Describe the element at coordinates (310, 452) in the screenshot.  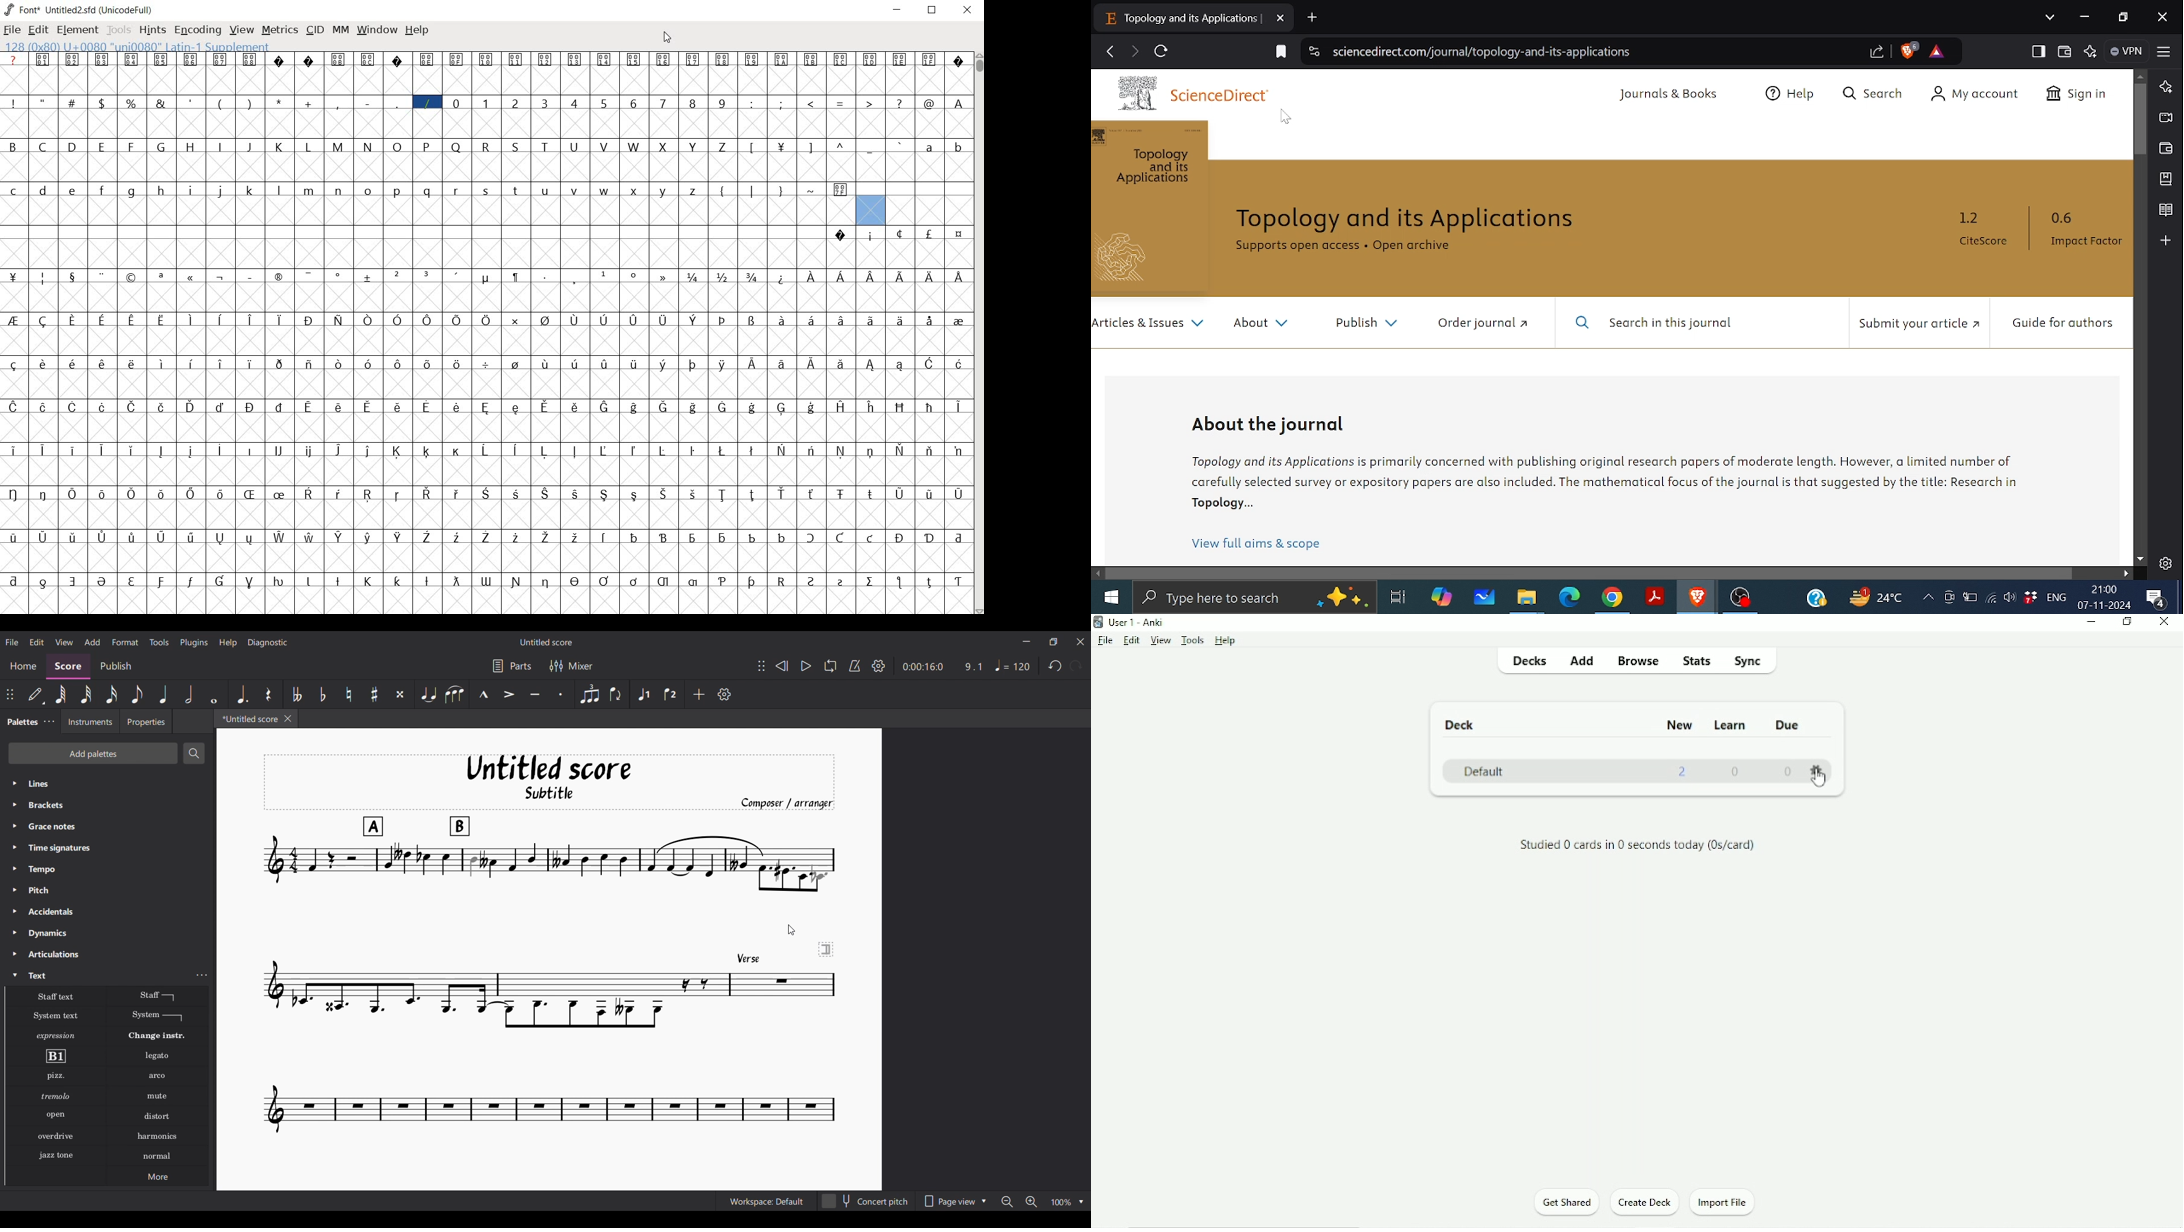
I see `glyph` at that location.